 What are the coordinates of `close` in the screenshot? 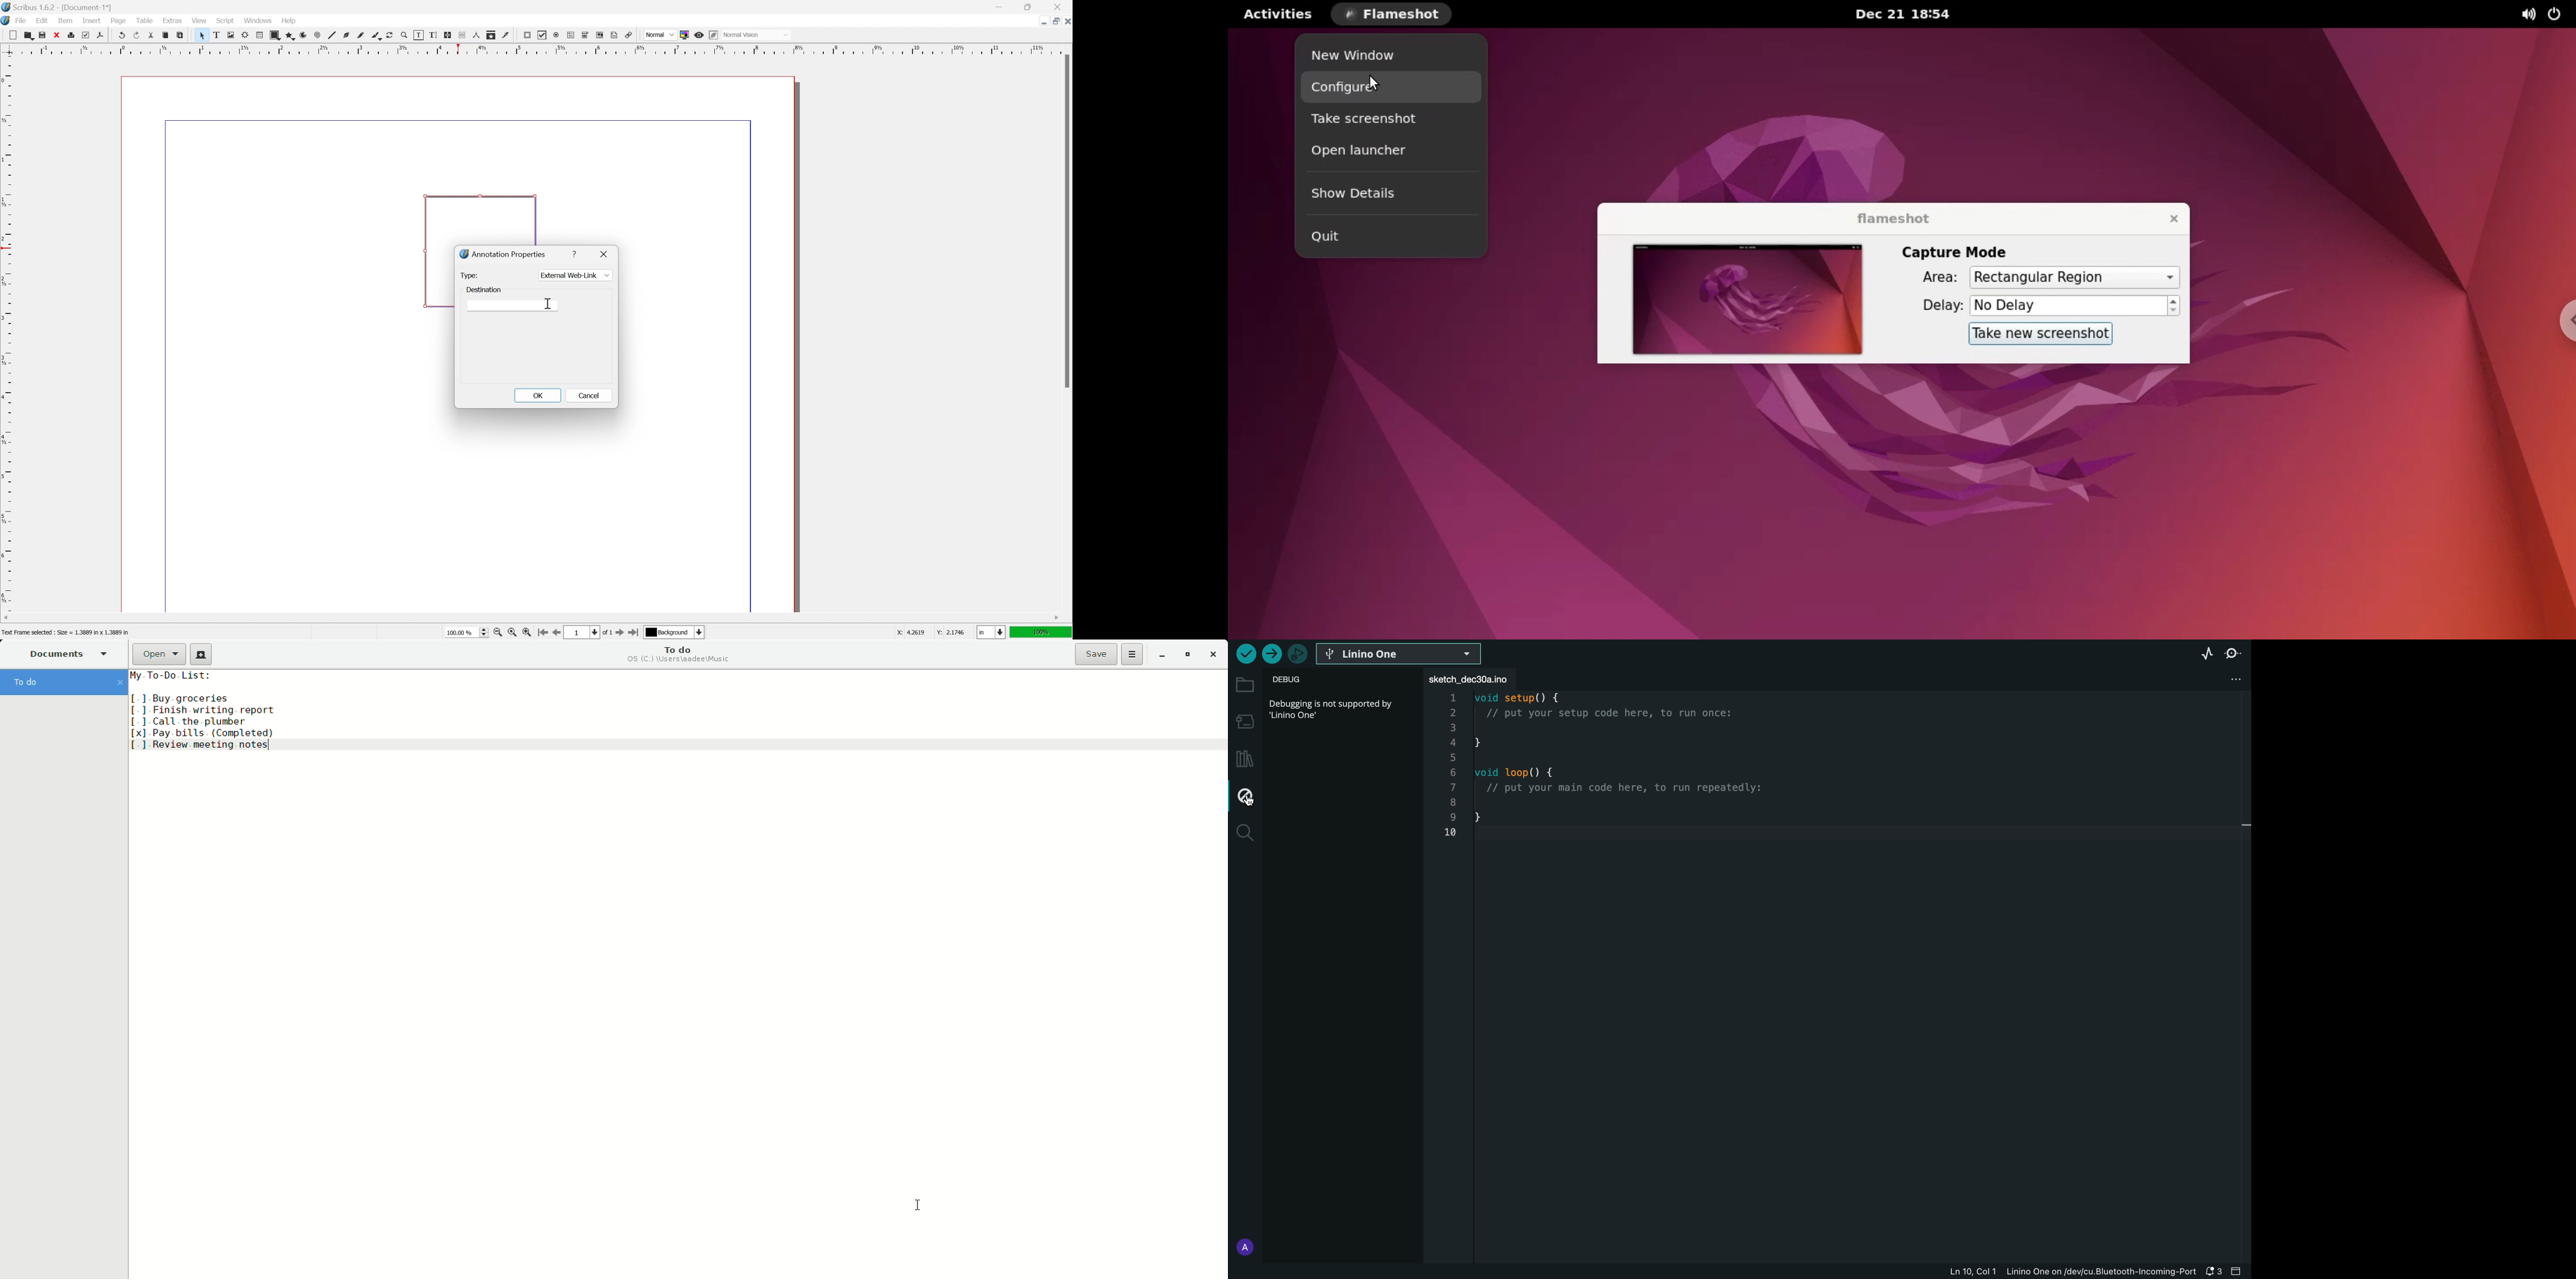 It's located at (1058, 7).